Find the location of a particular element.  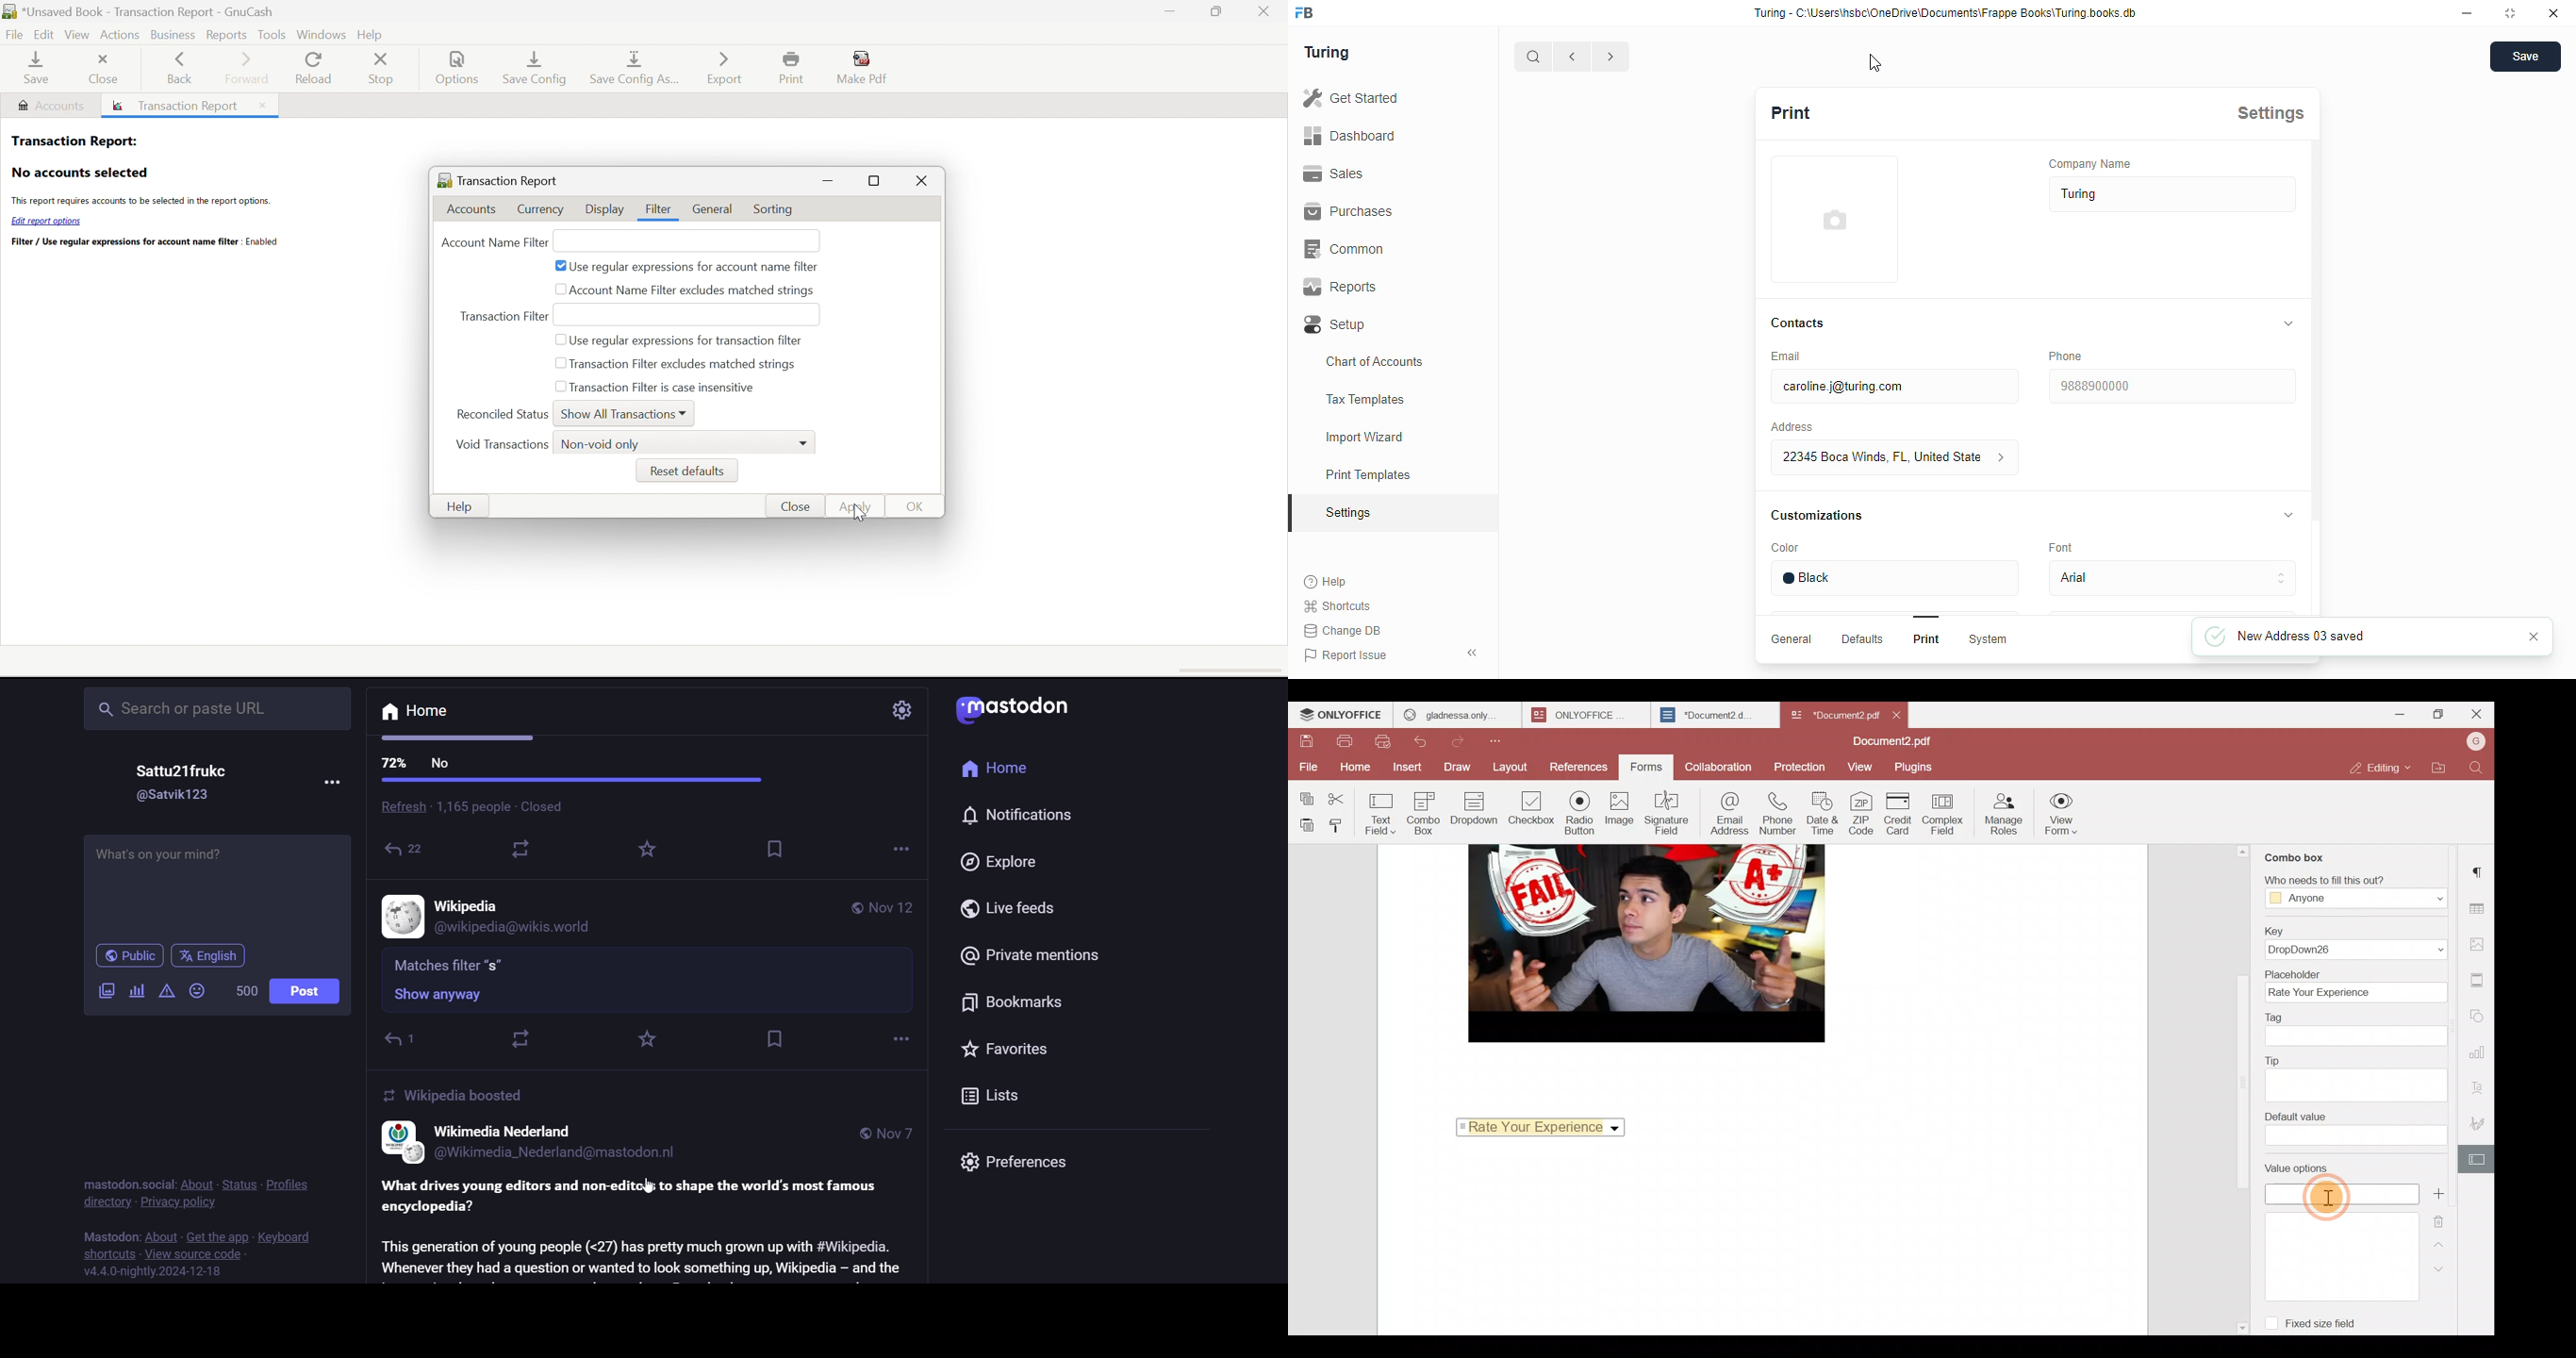

font is located at coordinates (2060, 547).